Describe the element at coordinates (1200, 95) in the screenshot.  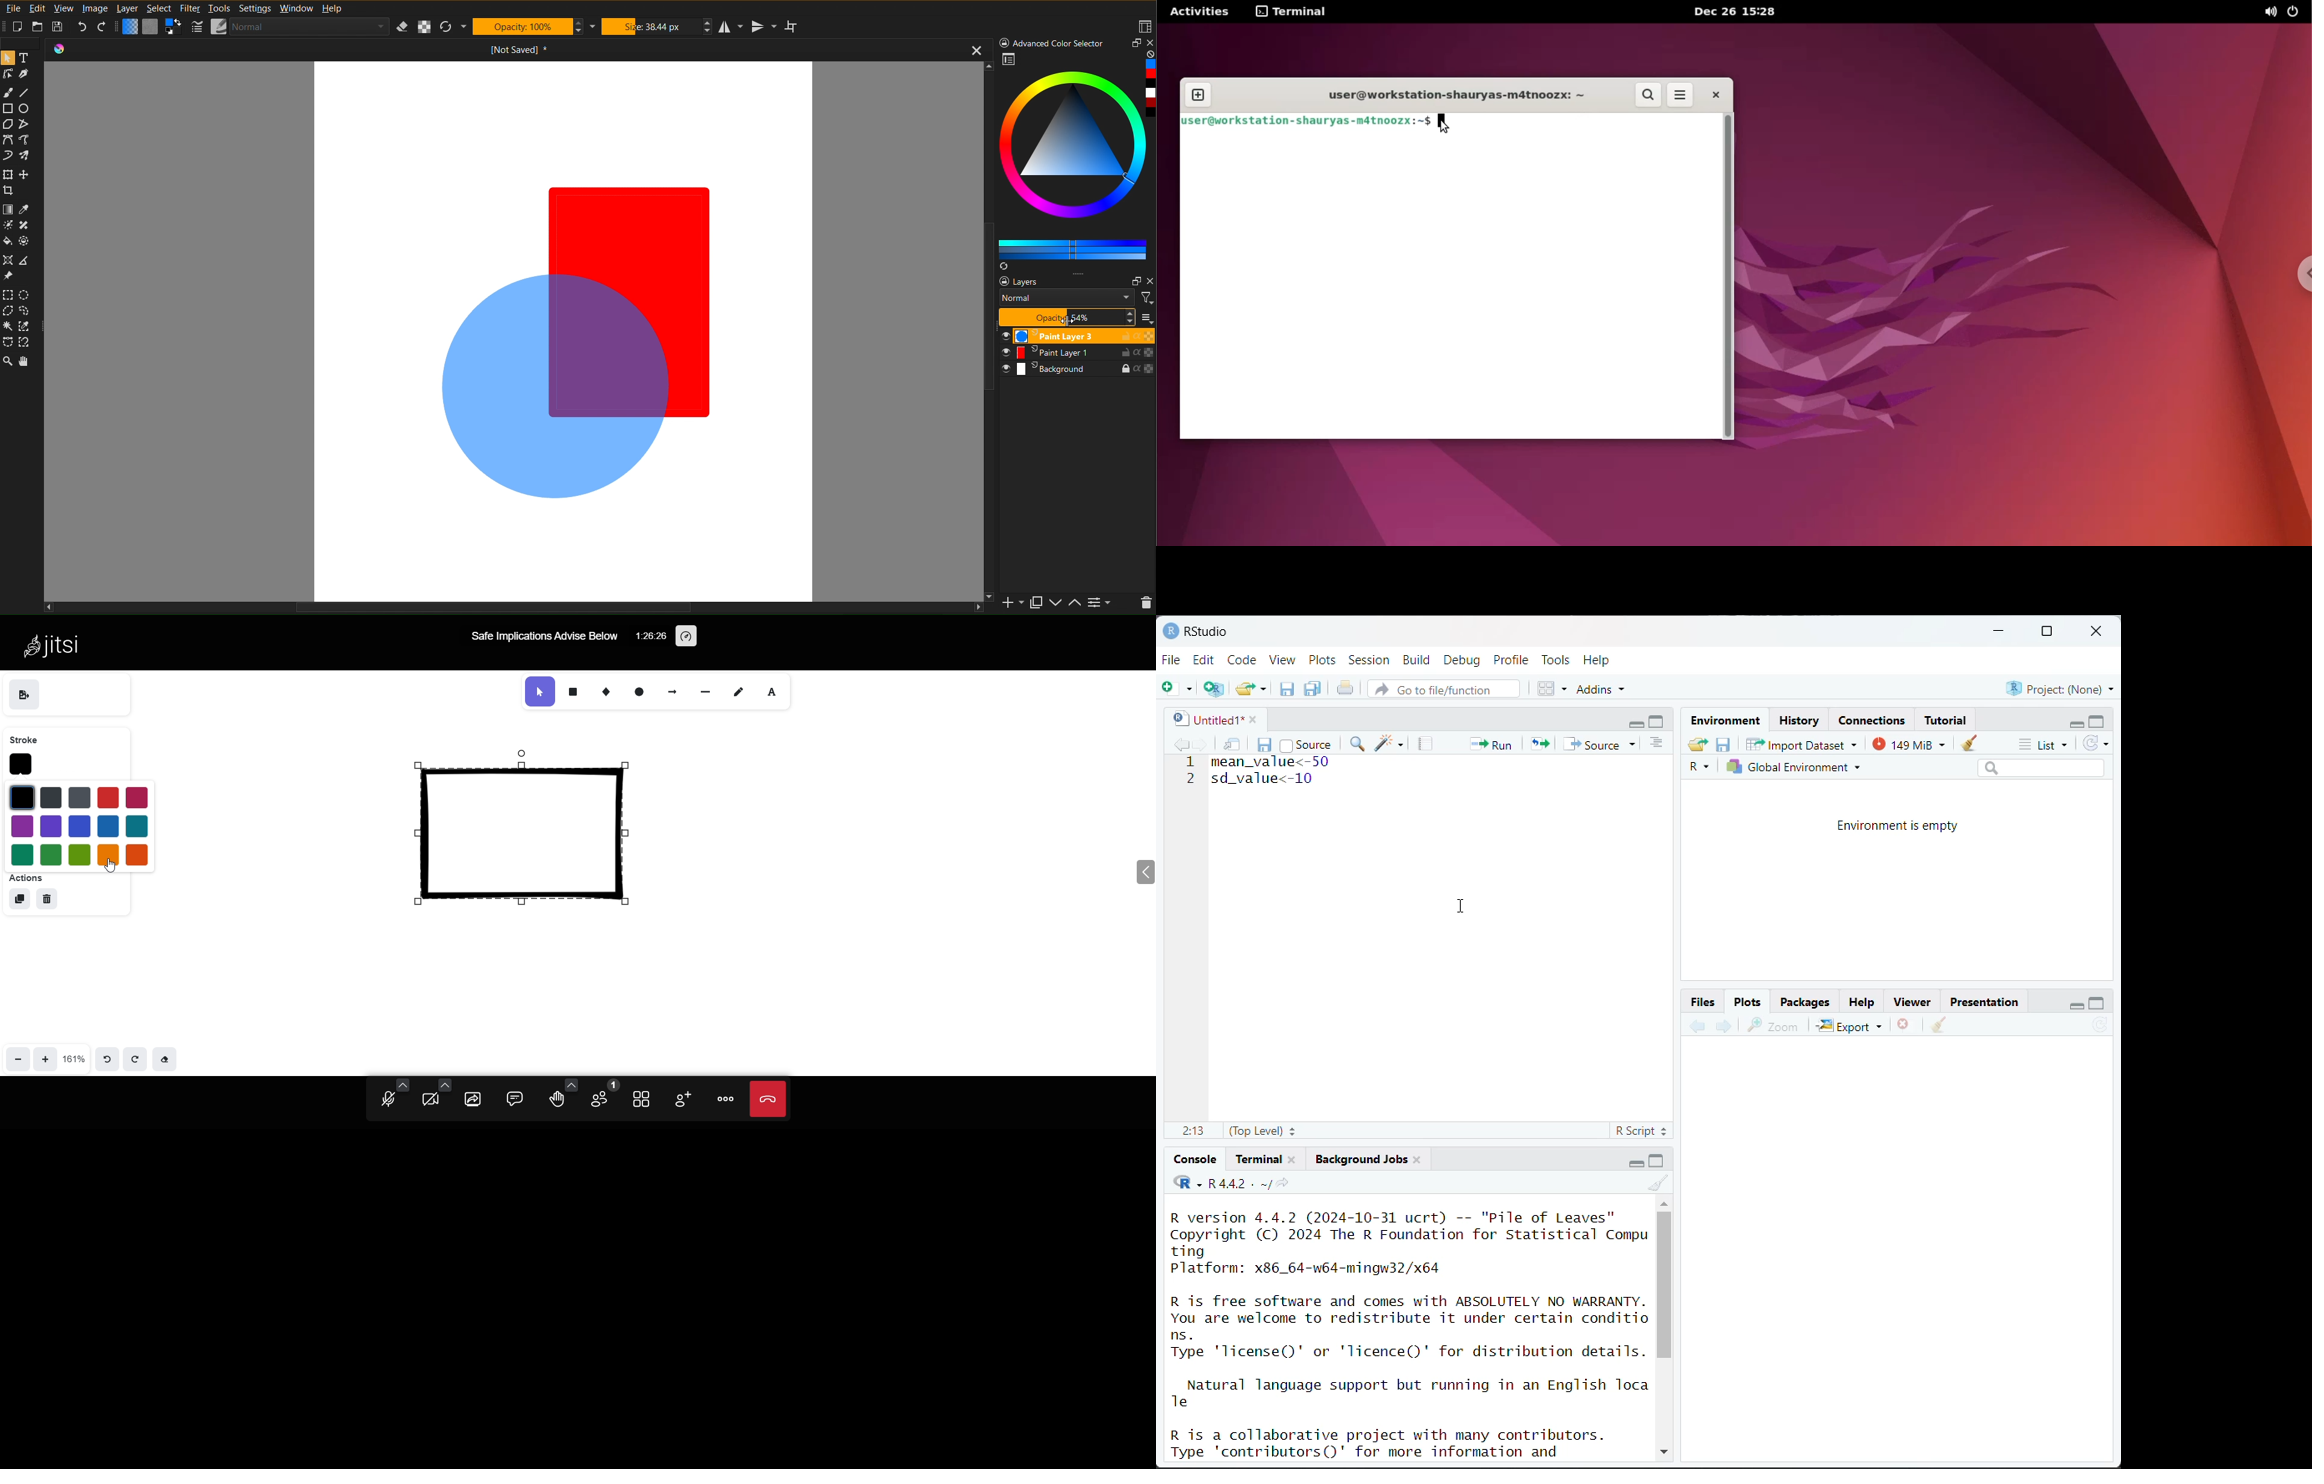
I see `new tab` at that location.